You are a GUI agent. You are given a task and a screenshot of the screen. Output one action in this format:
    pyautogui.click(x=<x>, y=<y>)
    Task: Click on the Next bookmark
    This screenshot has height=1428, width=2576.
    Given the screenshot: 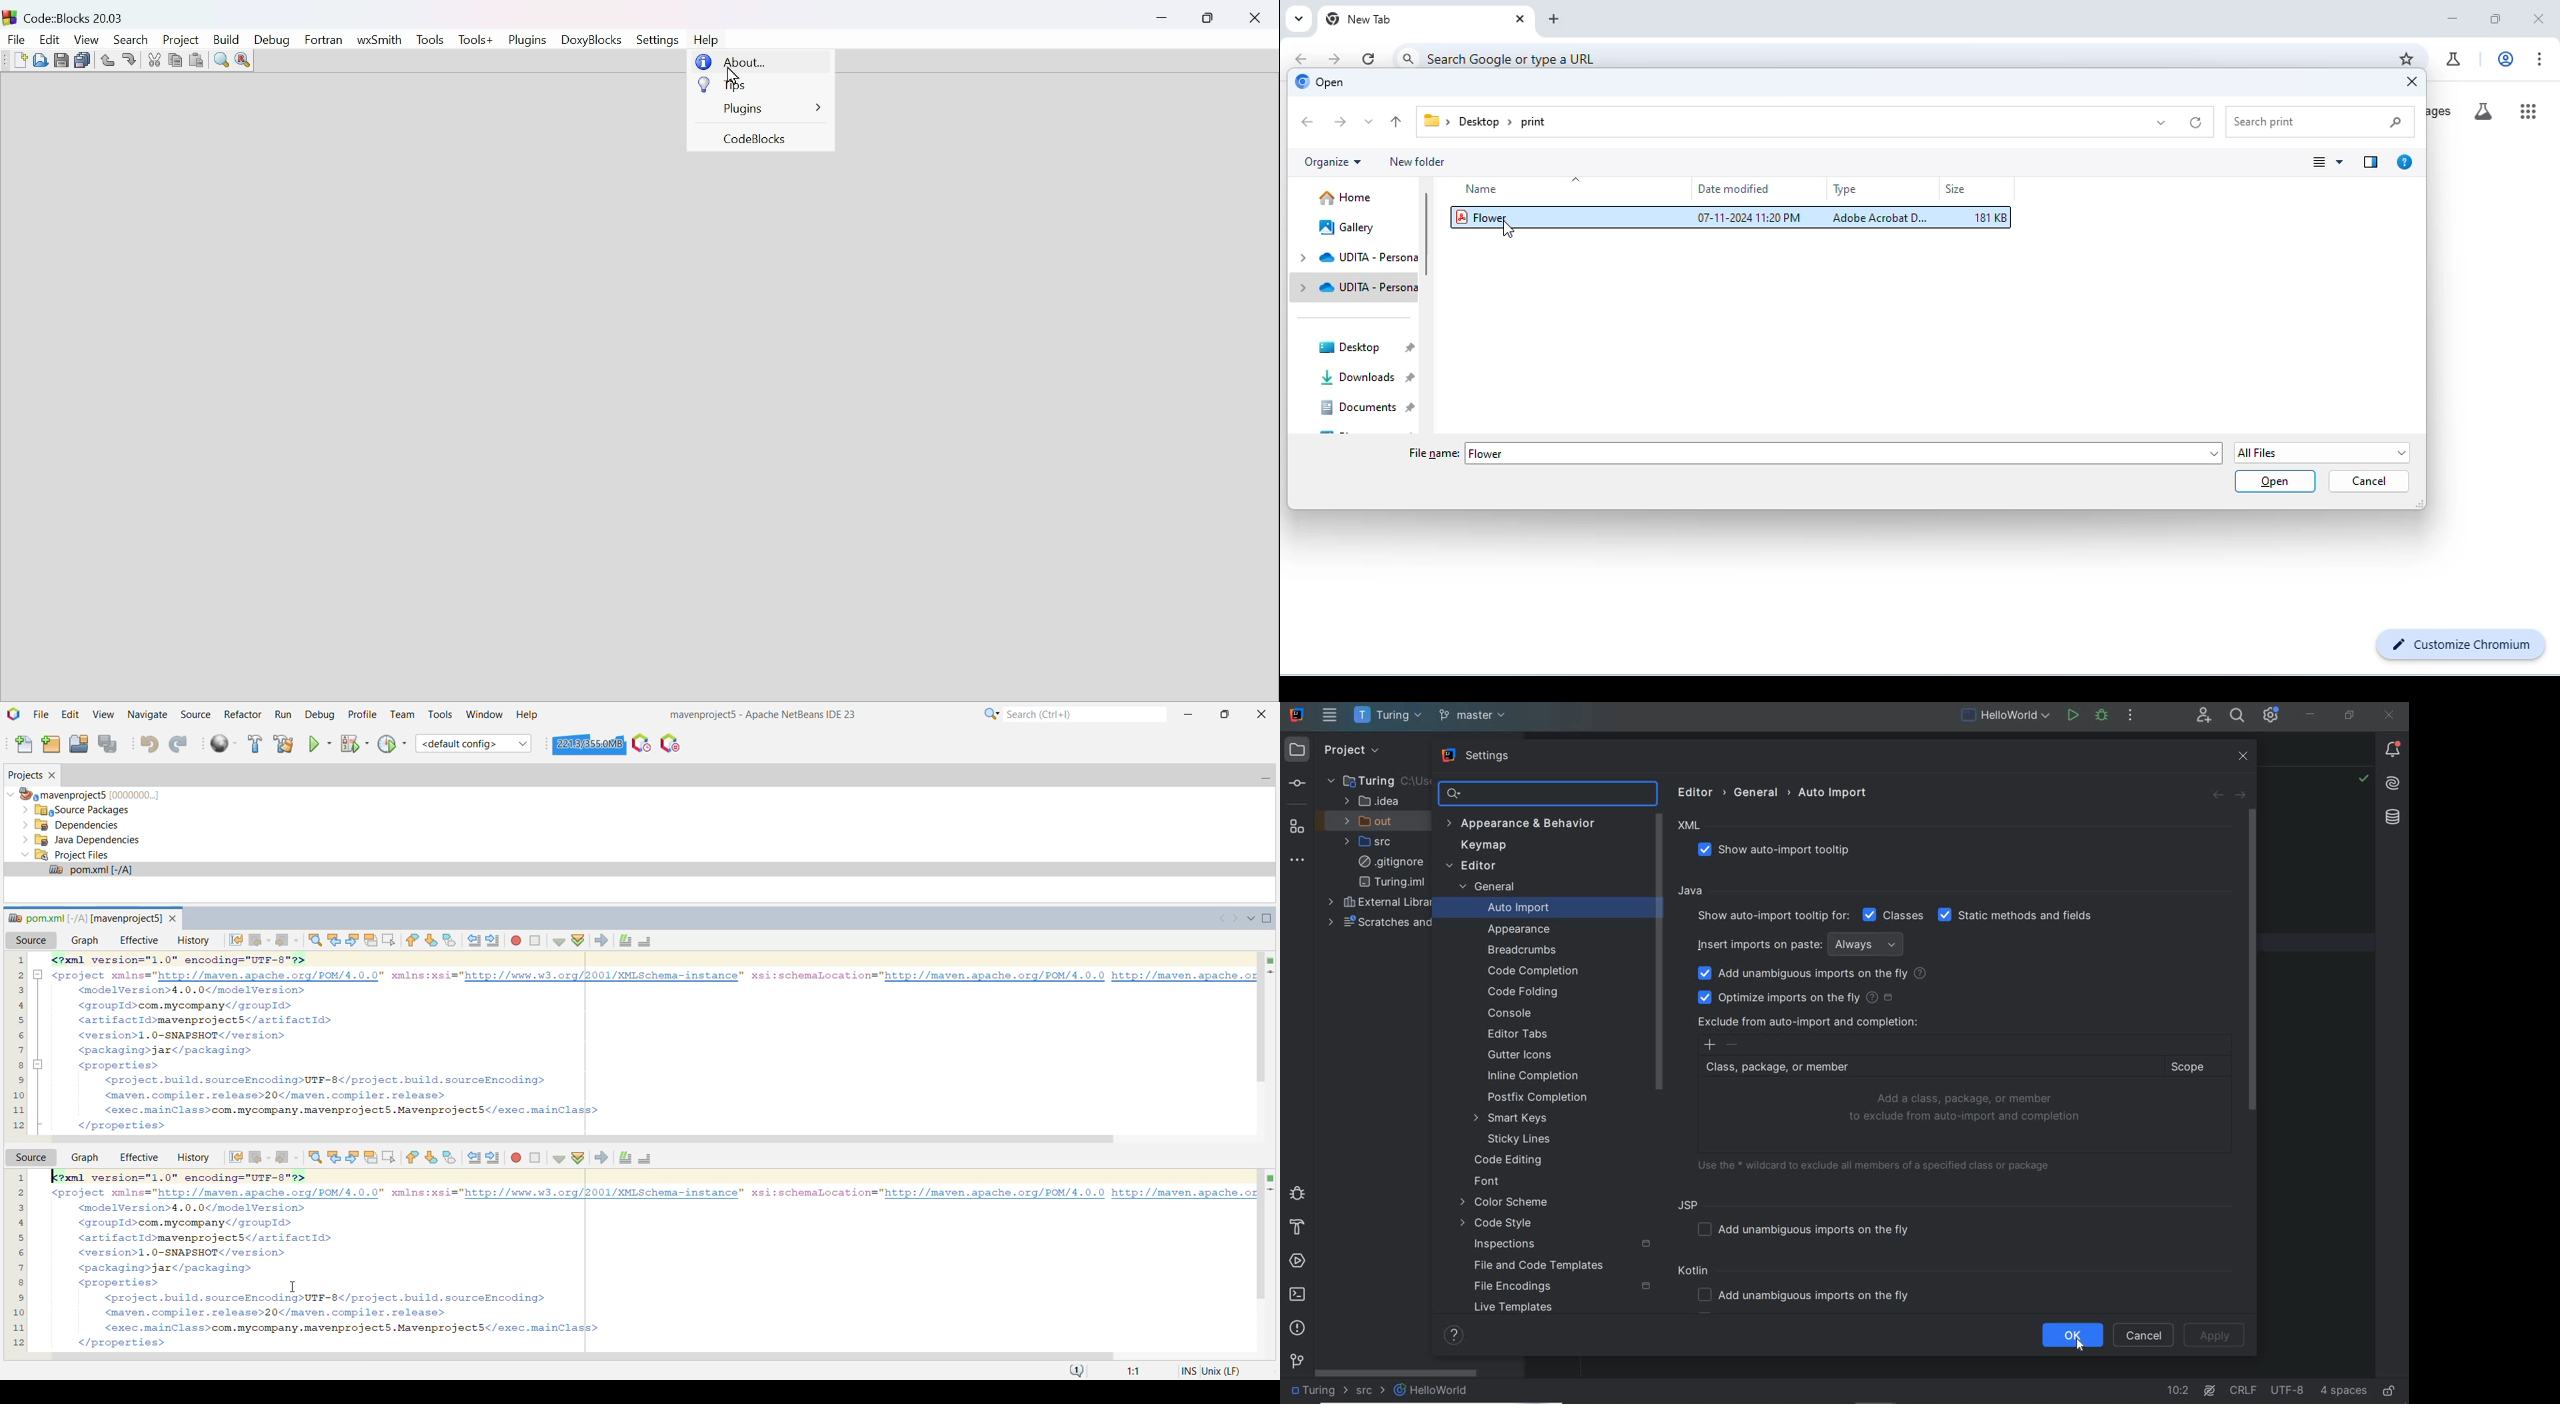 What is the action you would take?
    pyautogui.click(x=432, y=941)
    